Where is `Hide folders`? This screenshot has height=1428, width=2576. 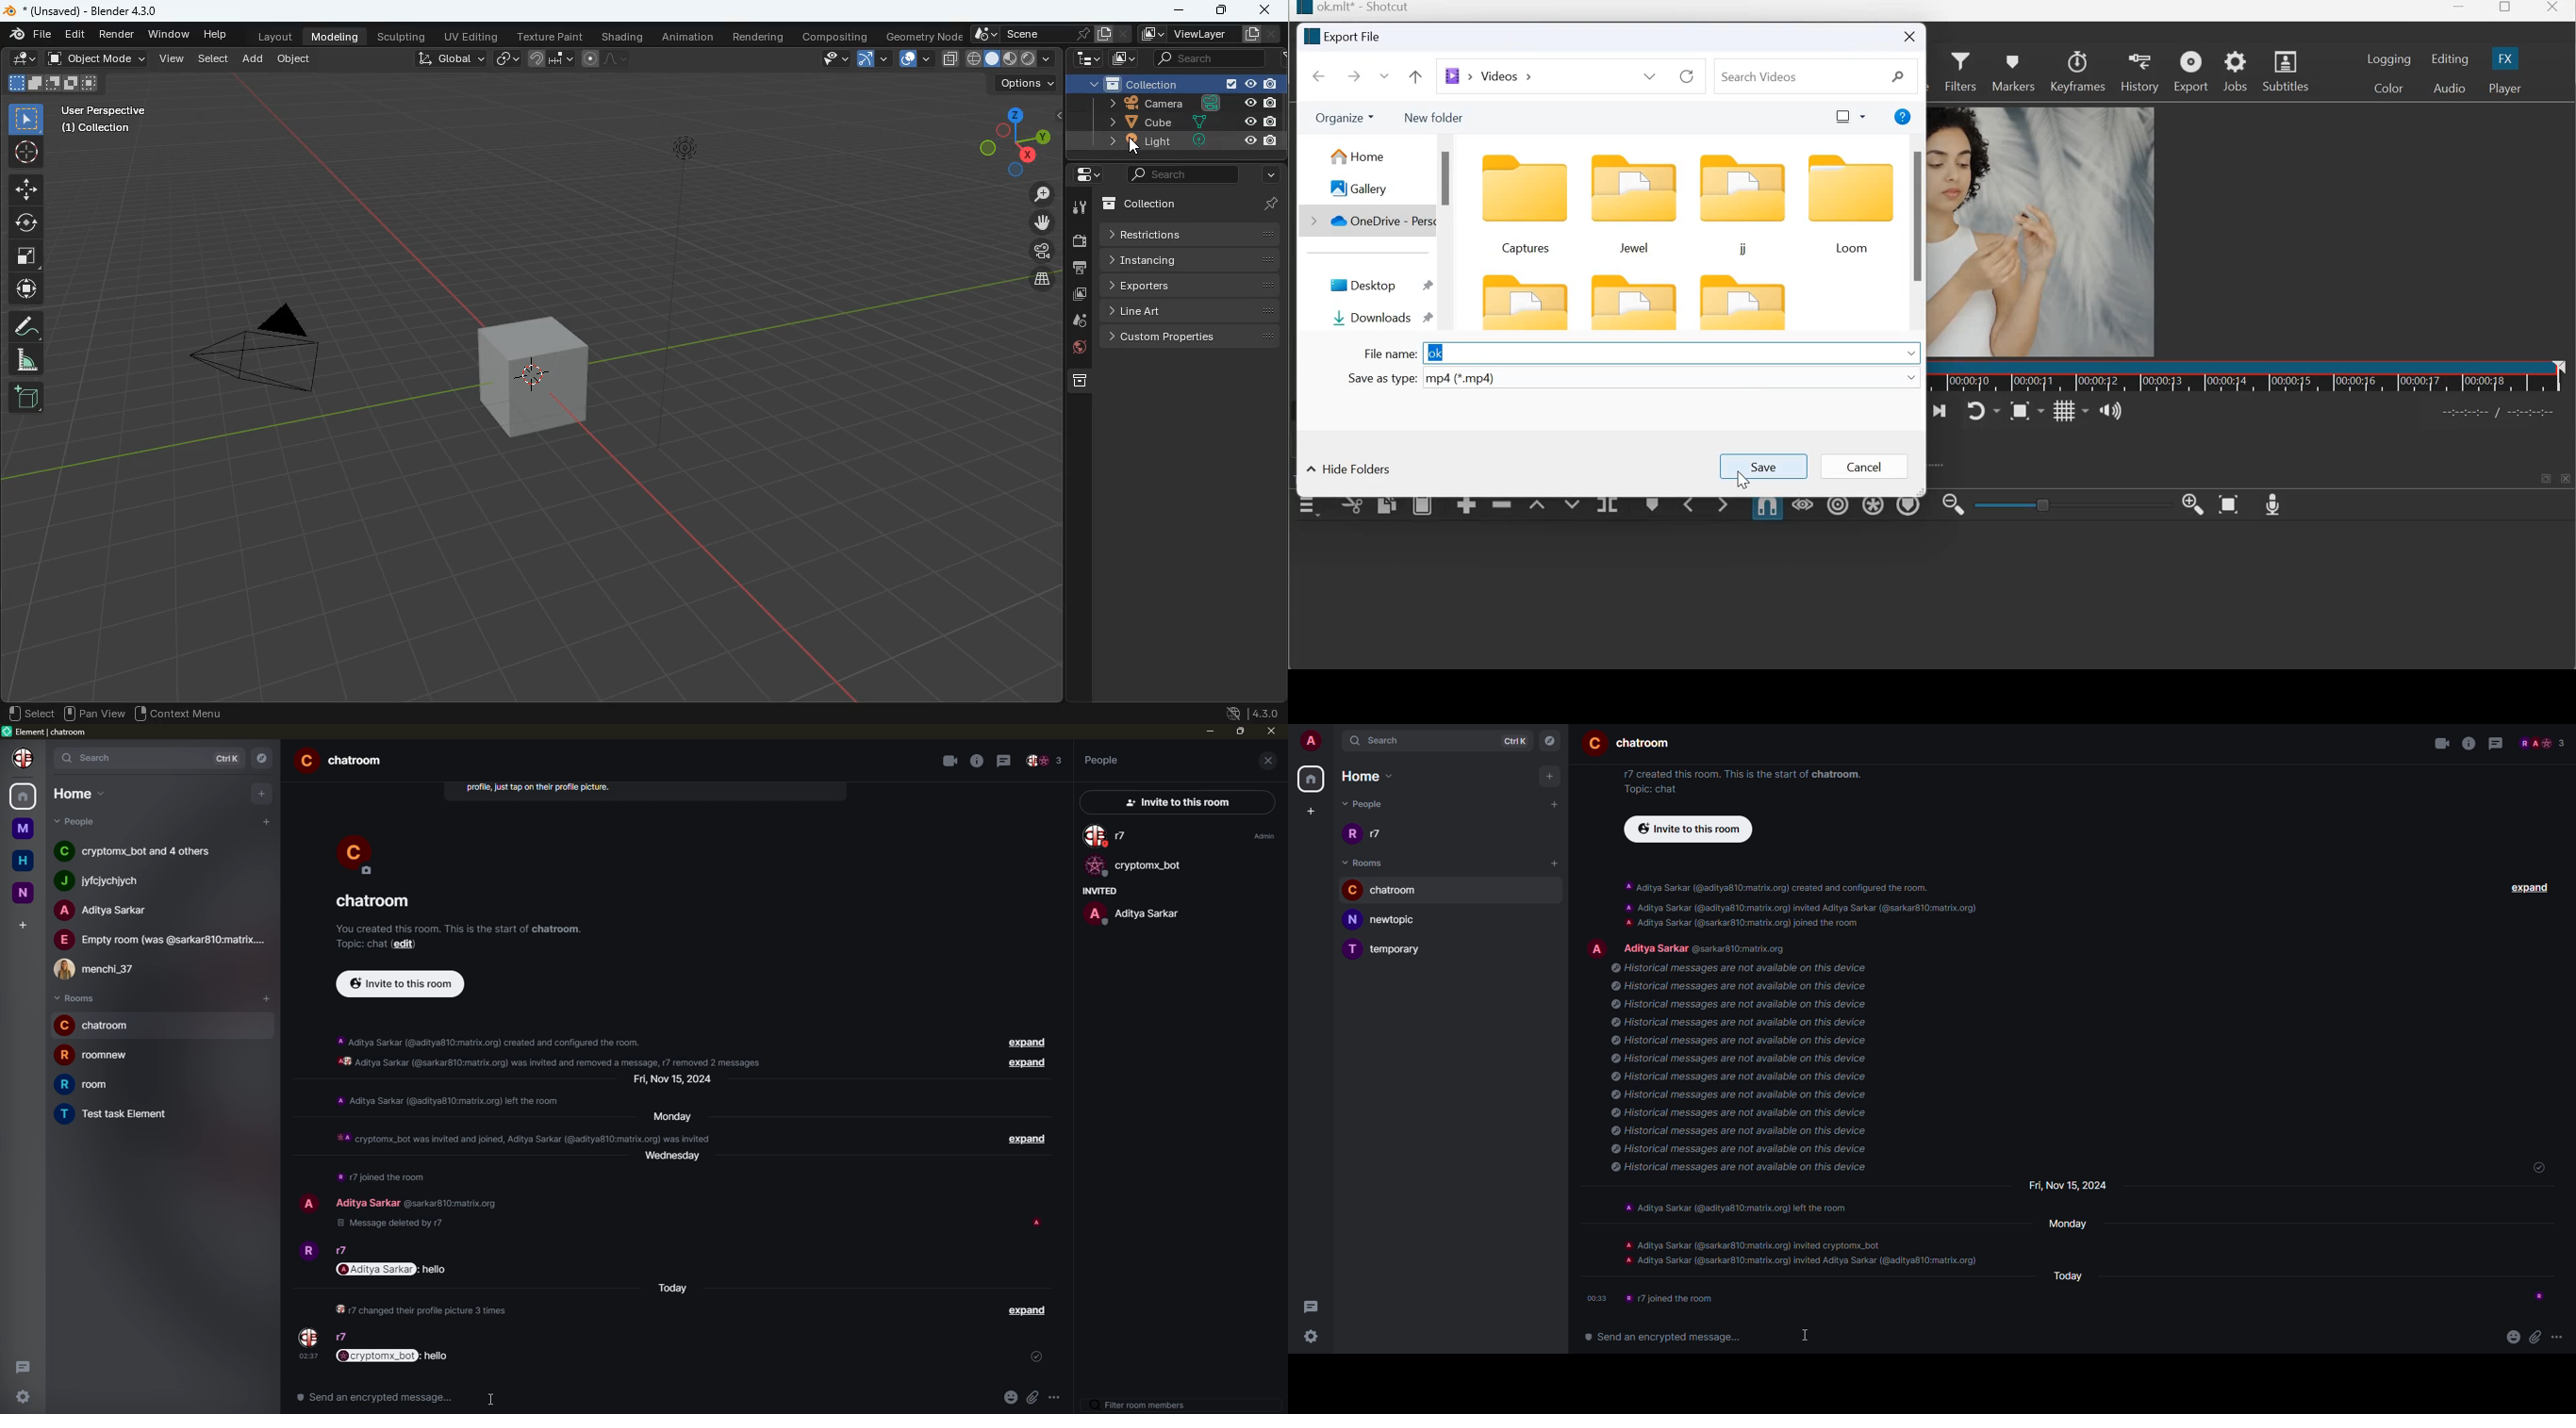
Hide folders is located at coordinates (1350, 469).